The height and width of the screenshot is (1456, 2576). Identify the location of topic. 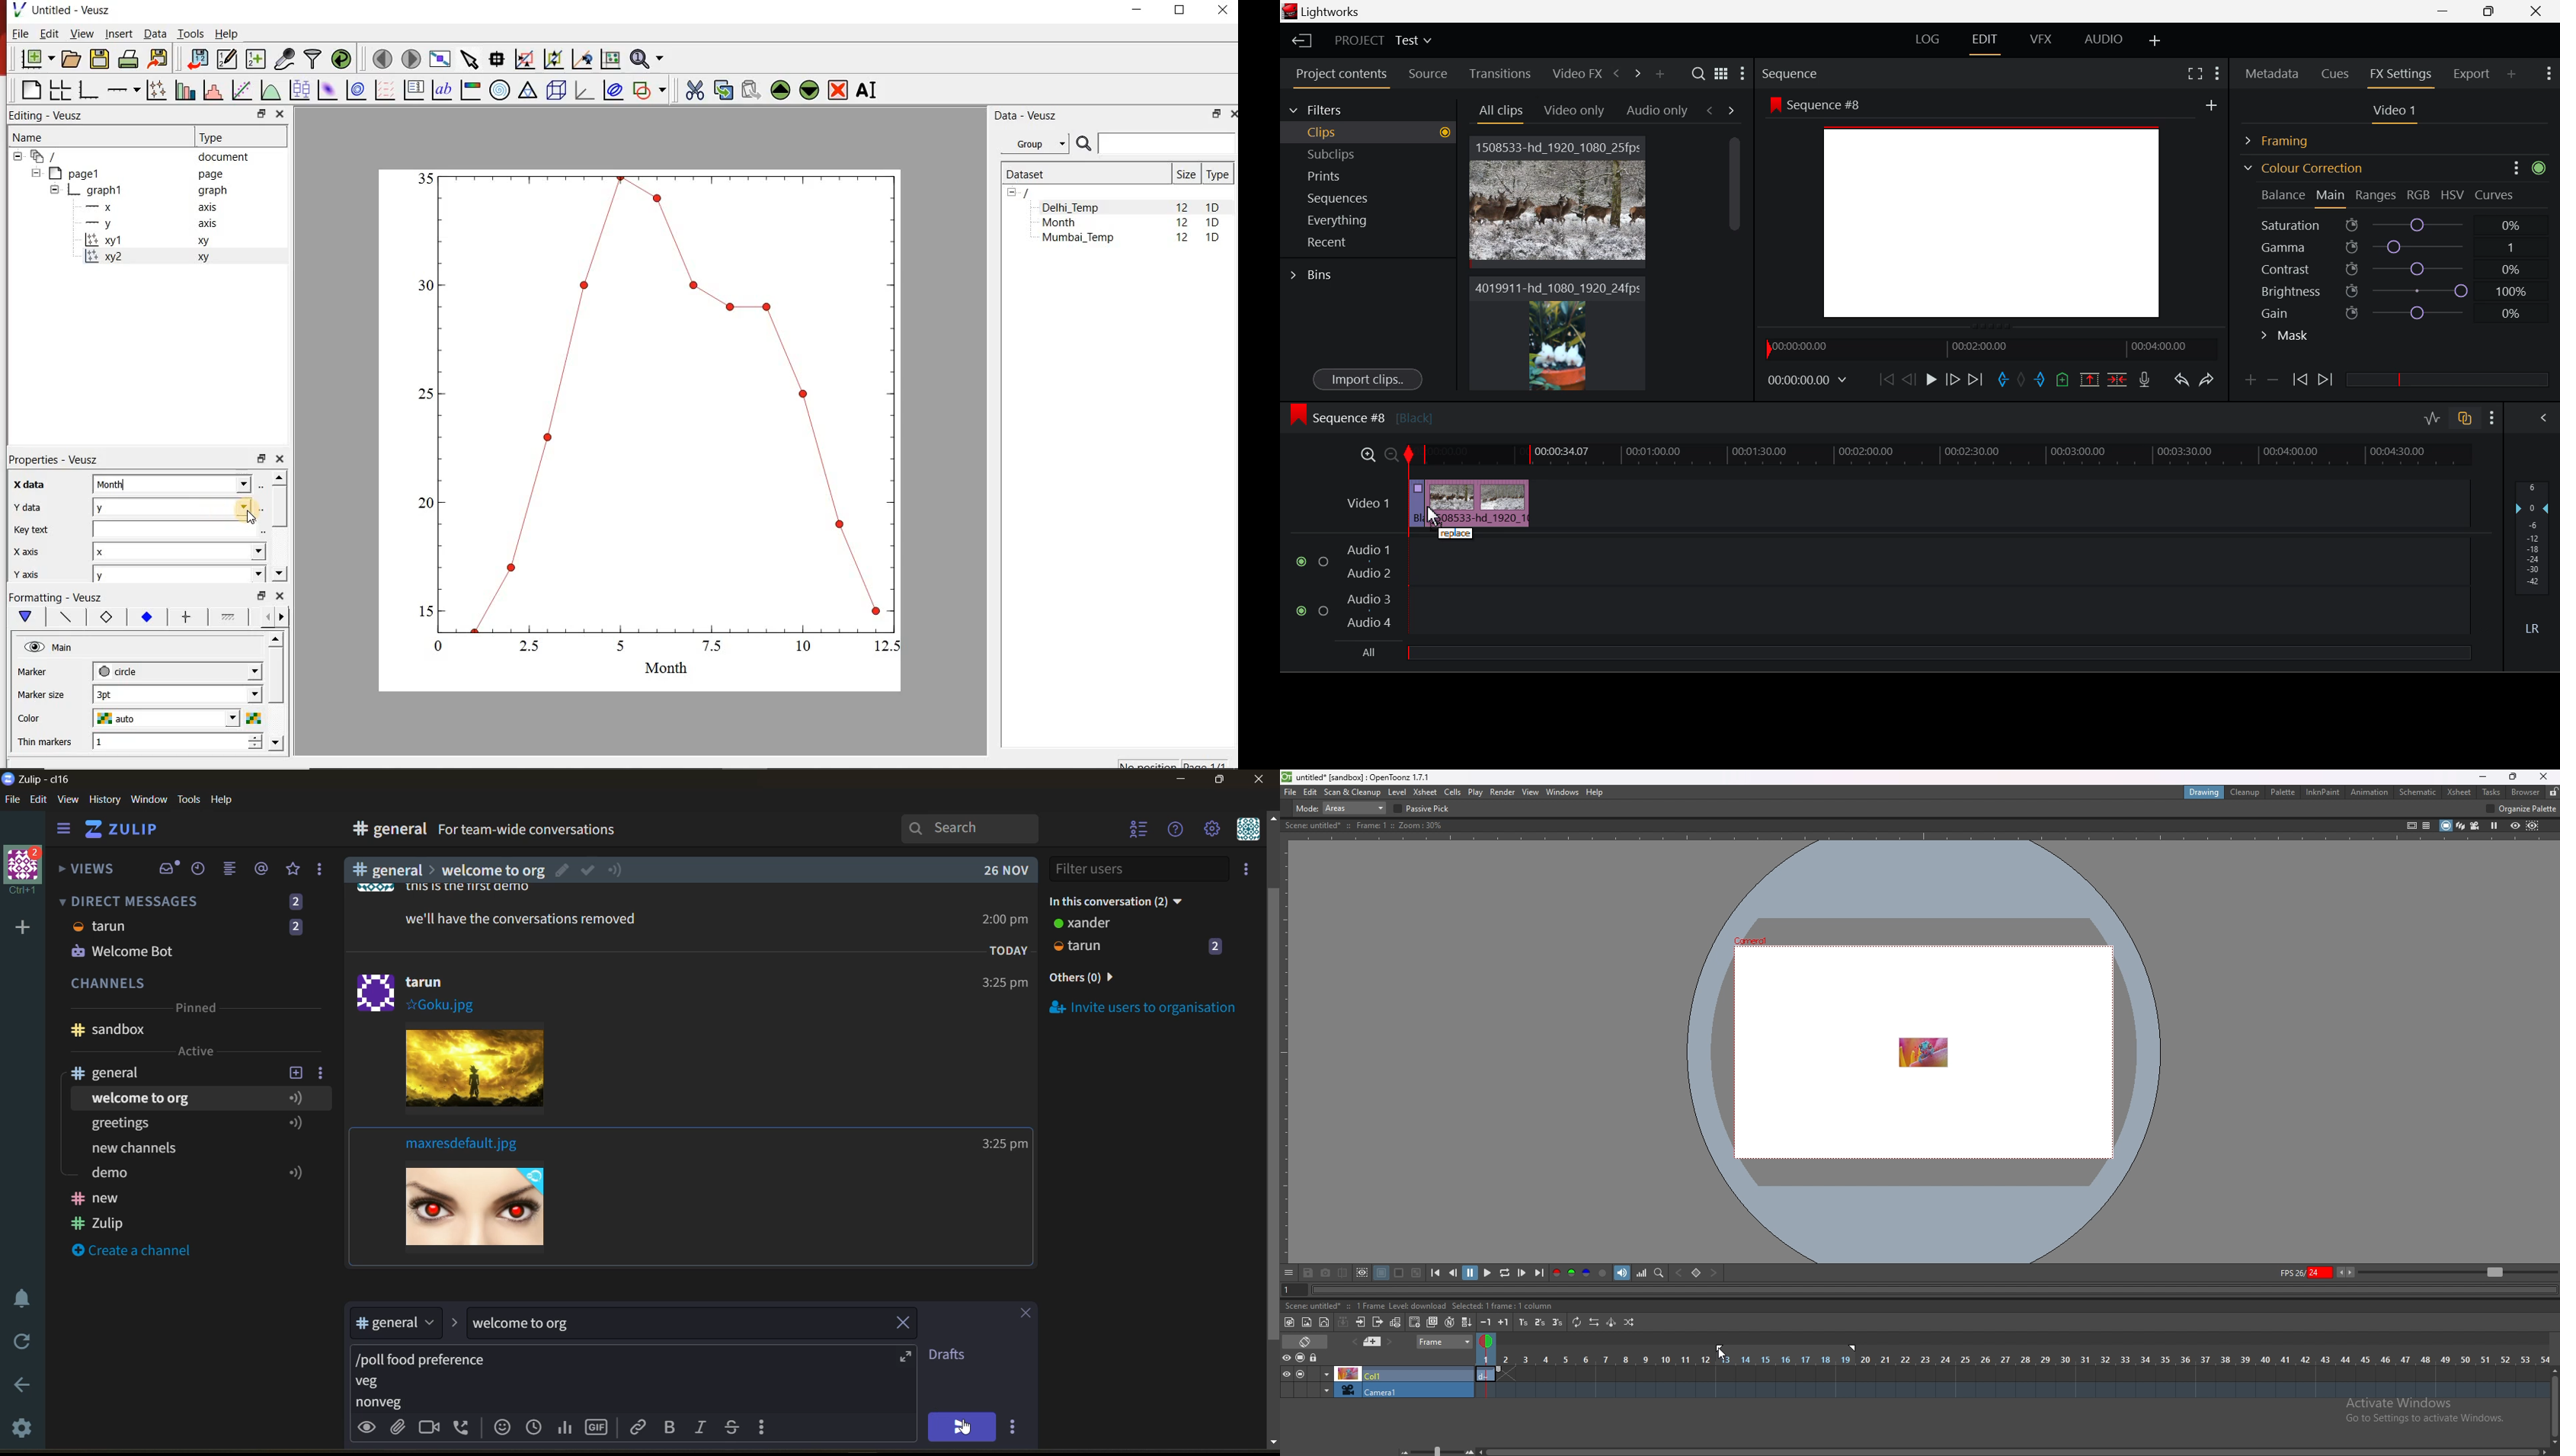
(534, 1324).